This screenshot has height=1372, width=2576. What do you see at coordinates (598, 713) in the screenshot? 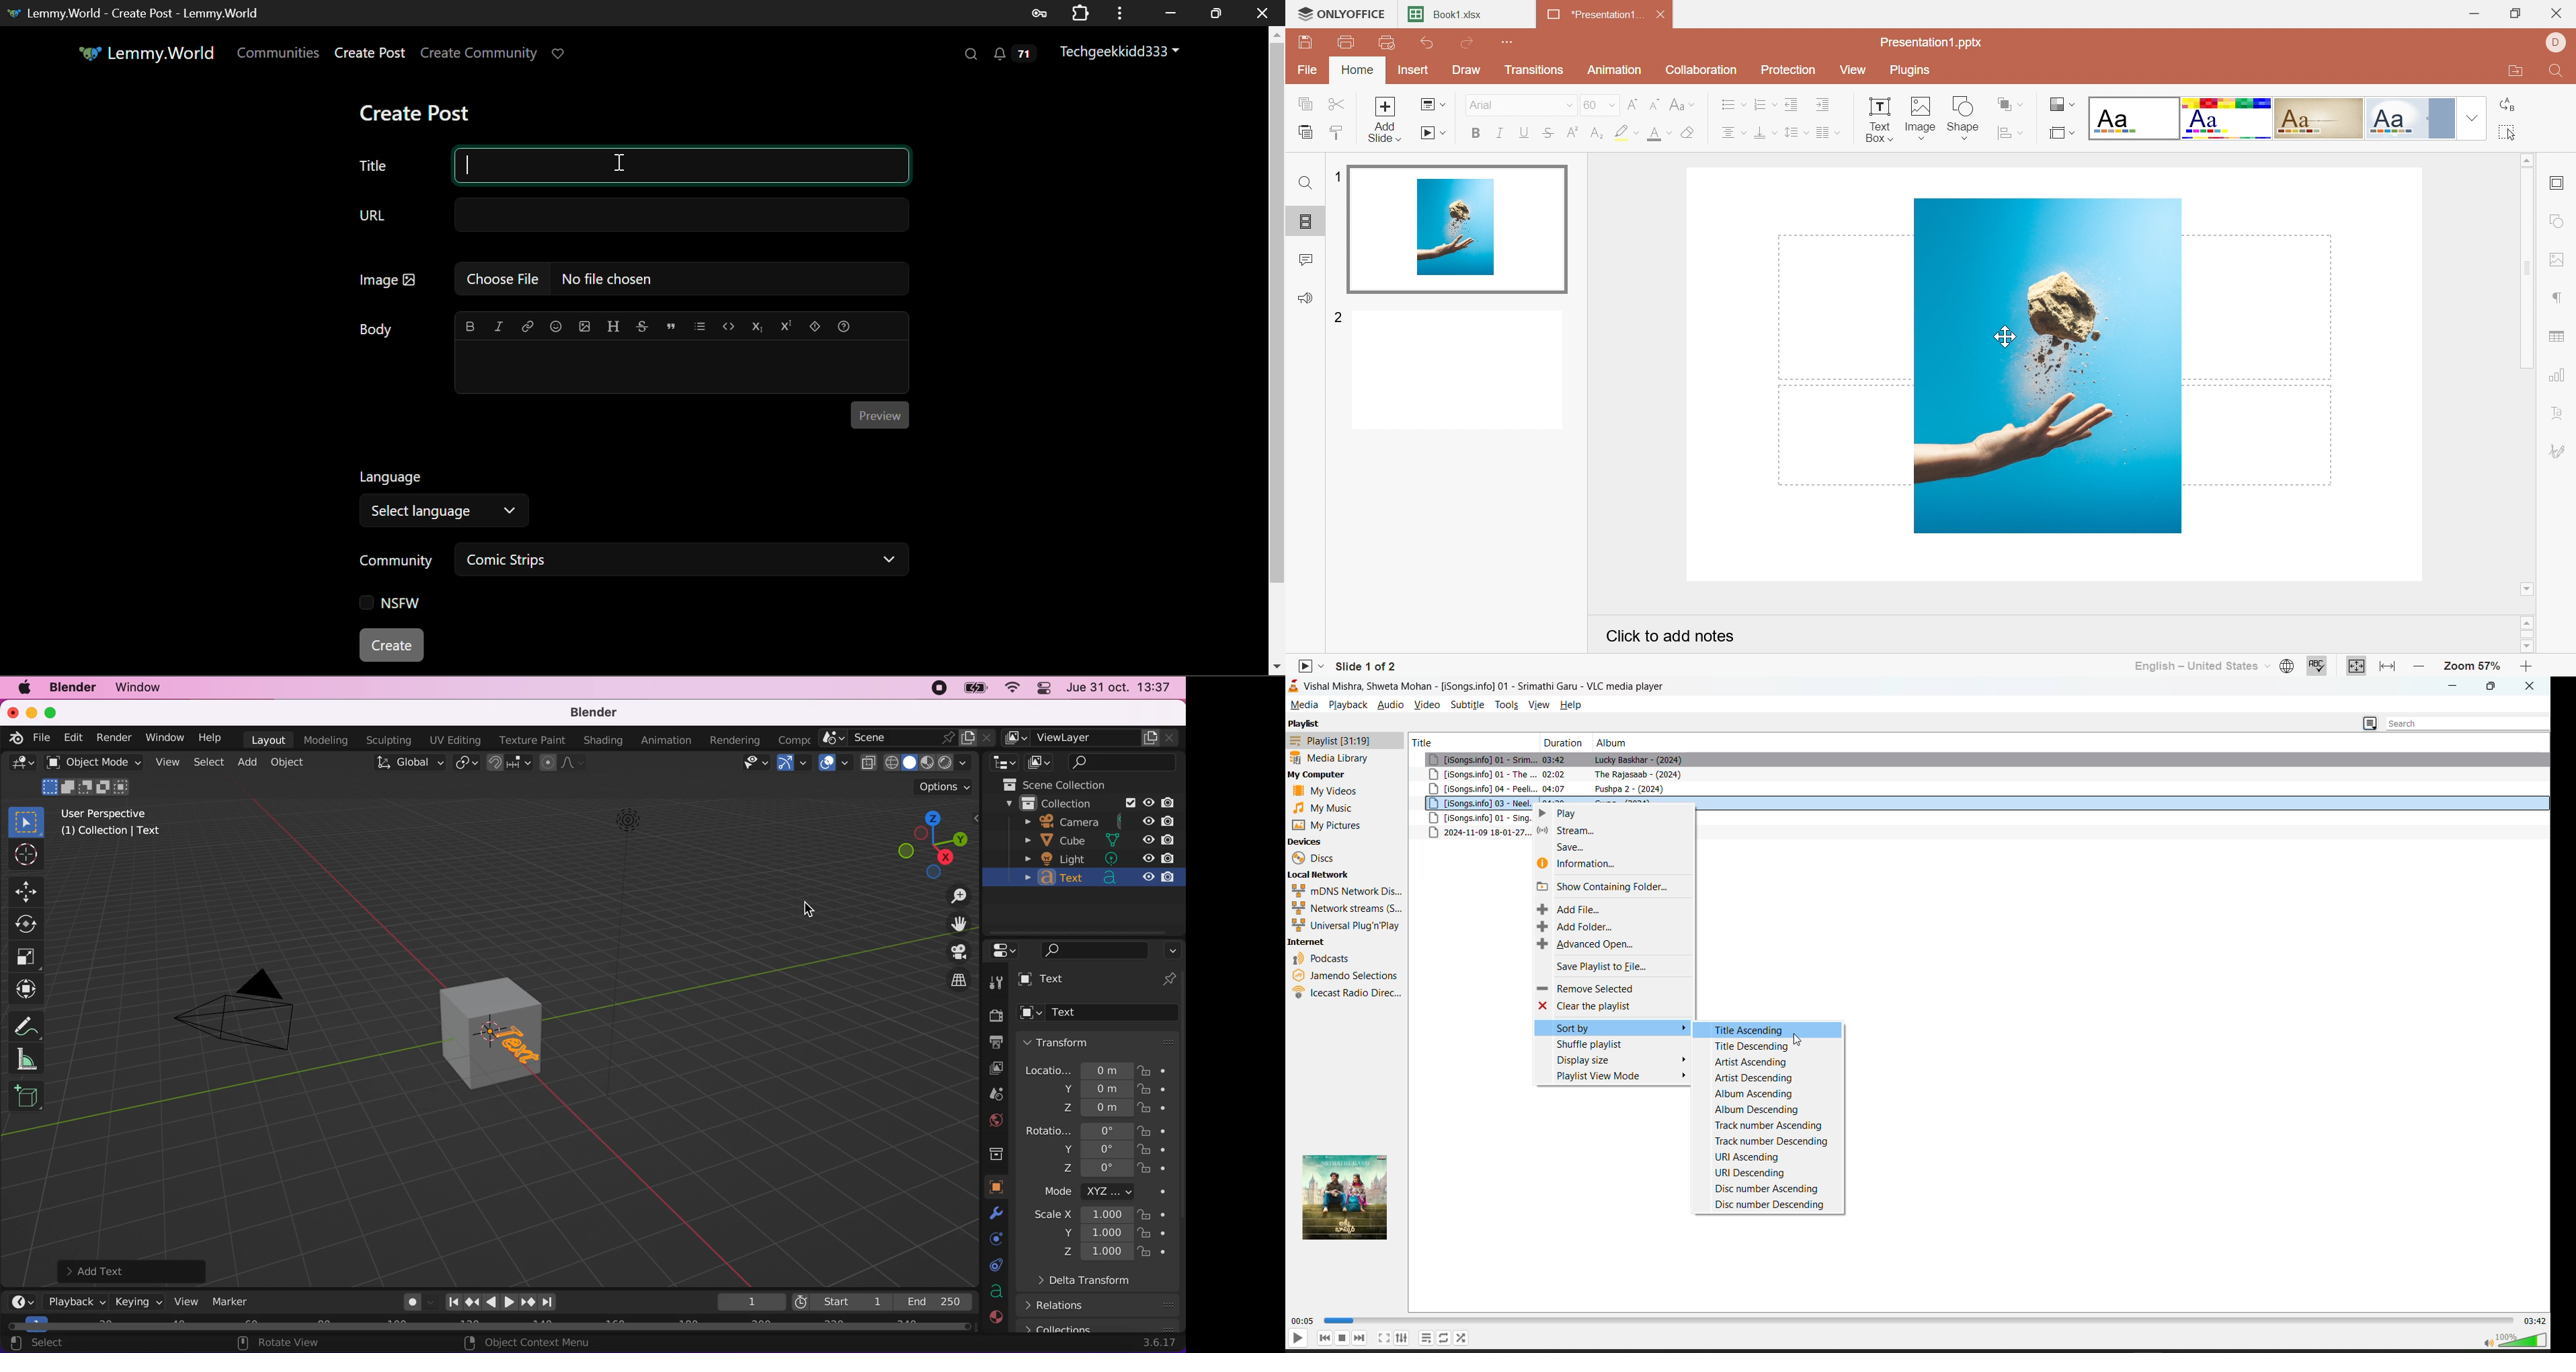
I see `blender` at bounding box center [598, 713].